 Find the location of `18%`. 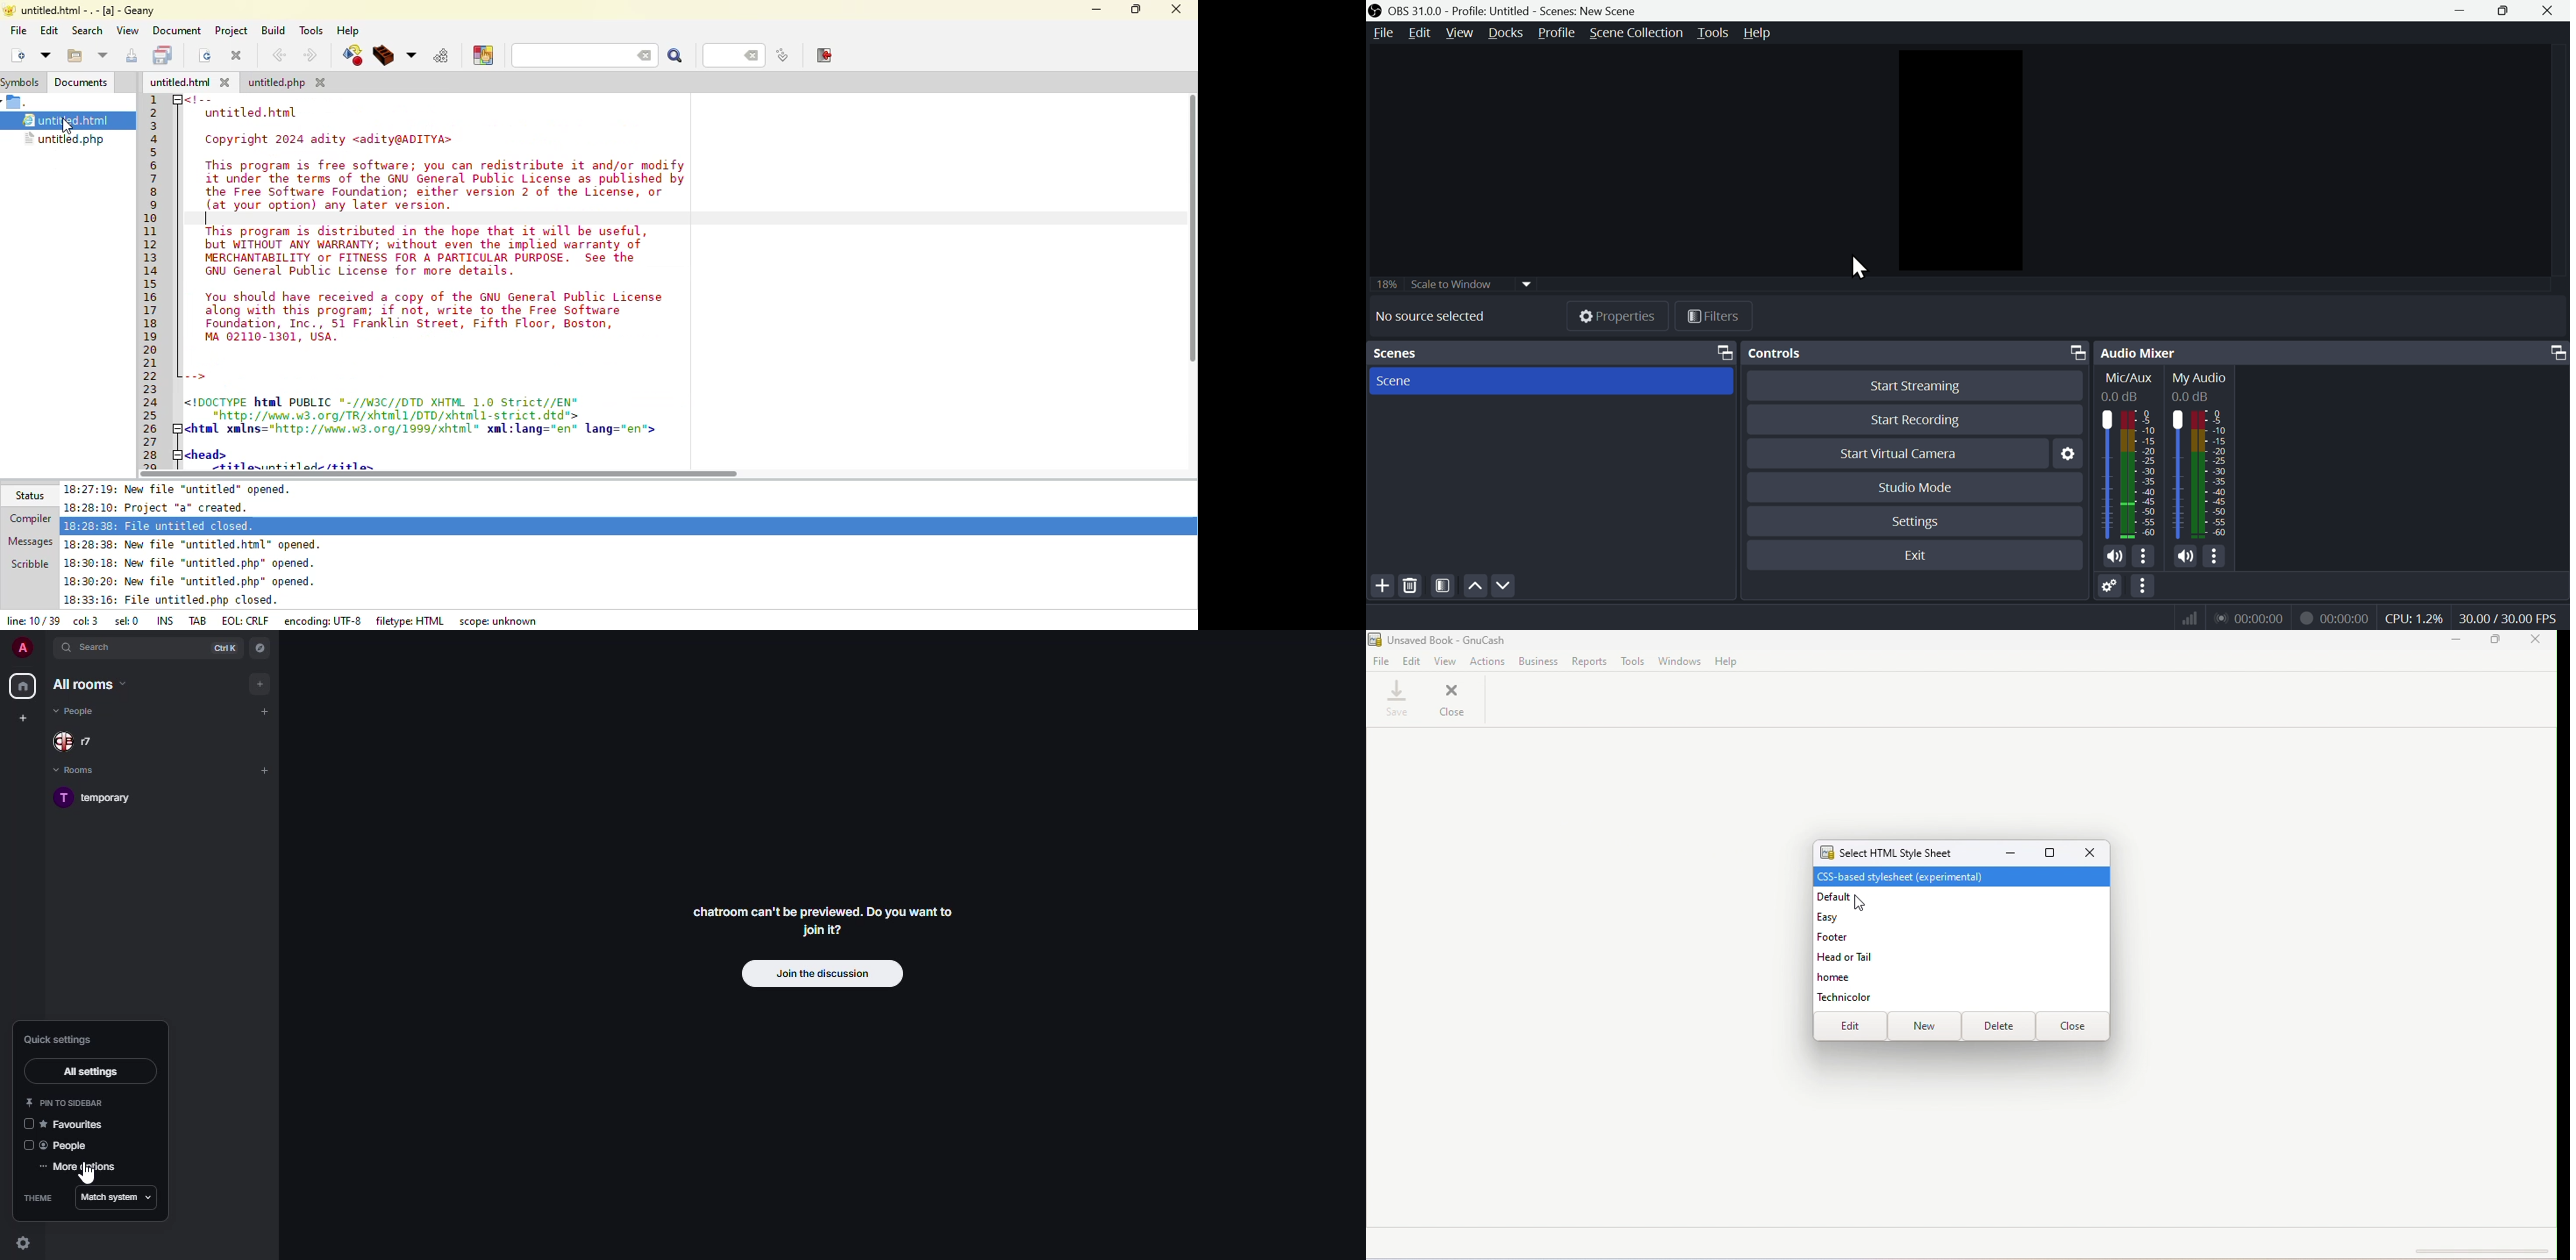

18% is located at coordinates (1385, 282).